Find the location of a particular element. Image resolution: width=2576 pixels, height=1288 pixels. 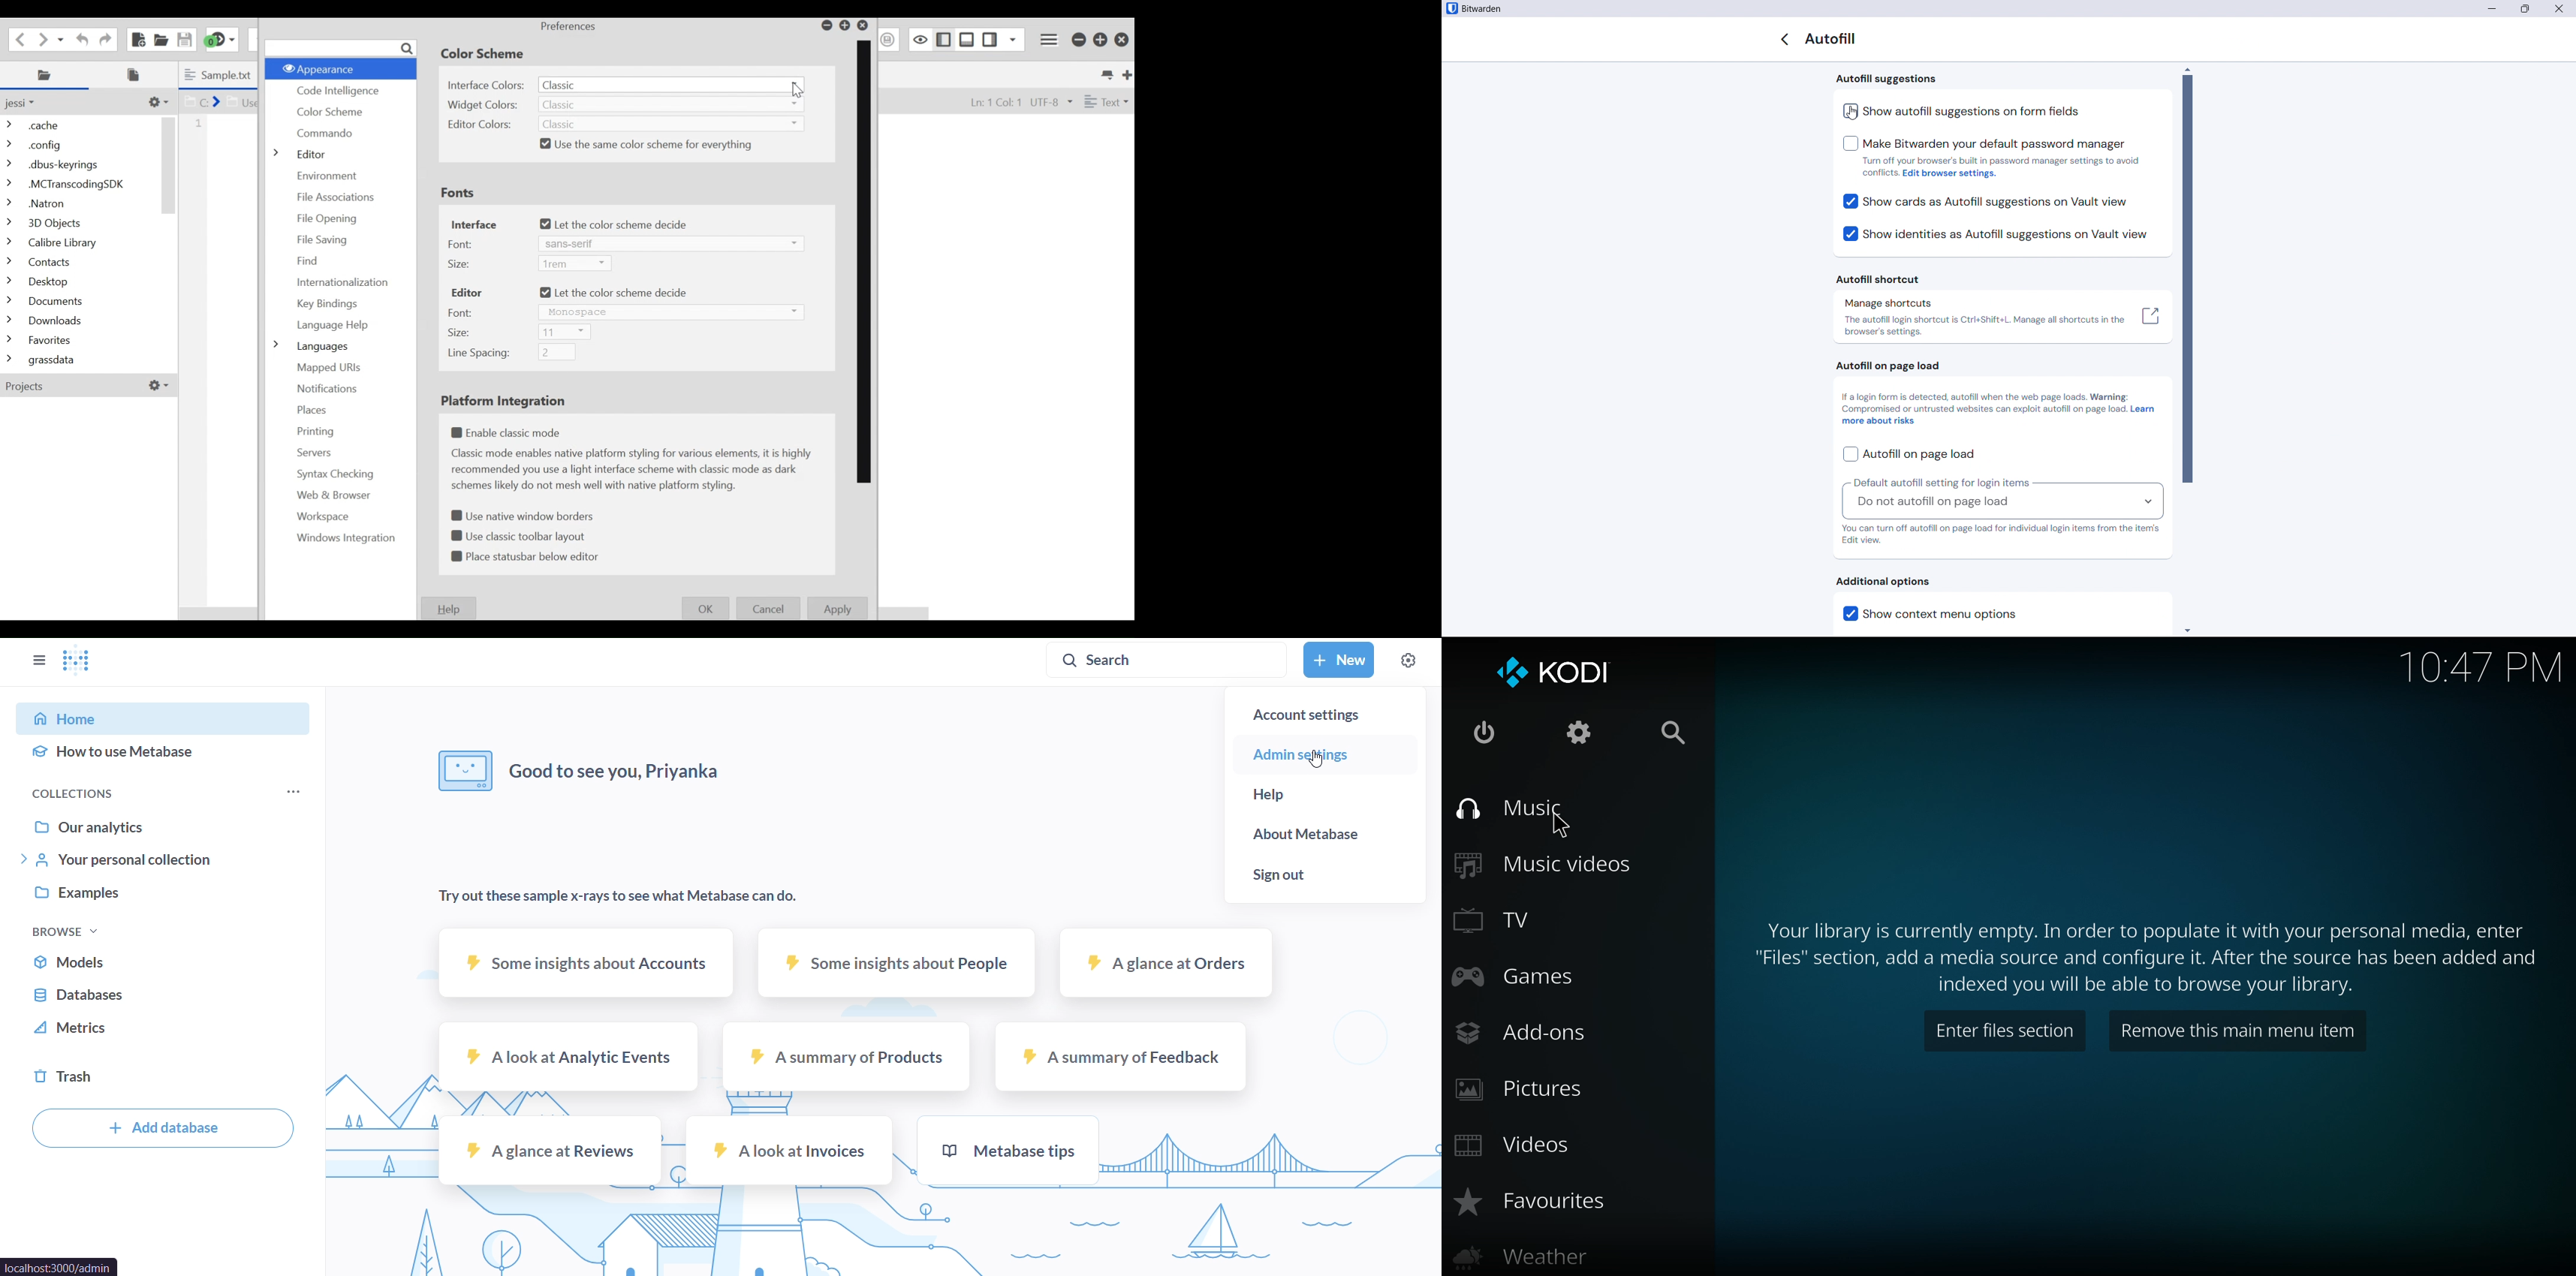

Auto fill on page load  is located at coordinates (1908, 454).